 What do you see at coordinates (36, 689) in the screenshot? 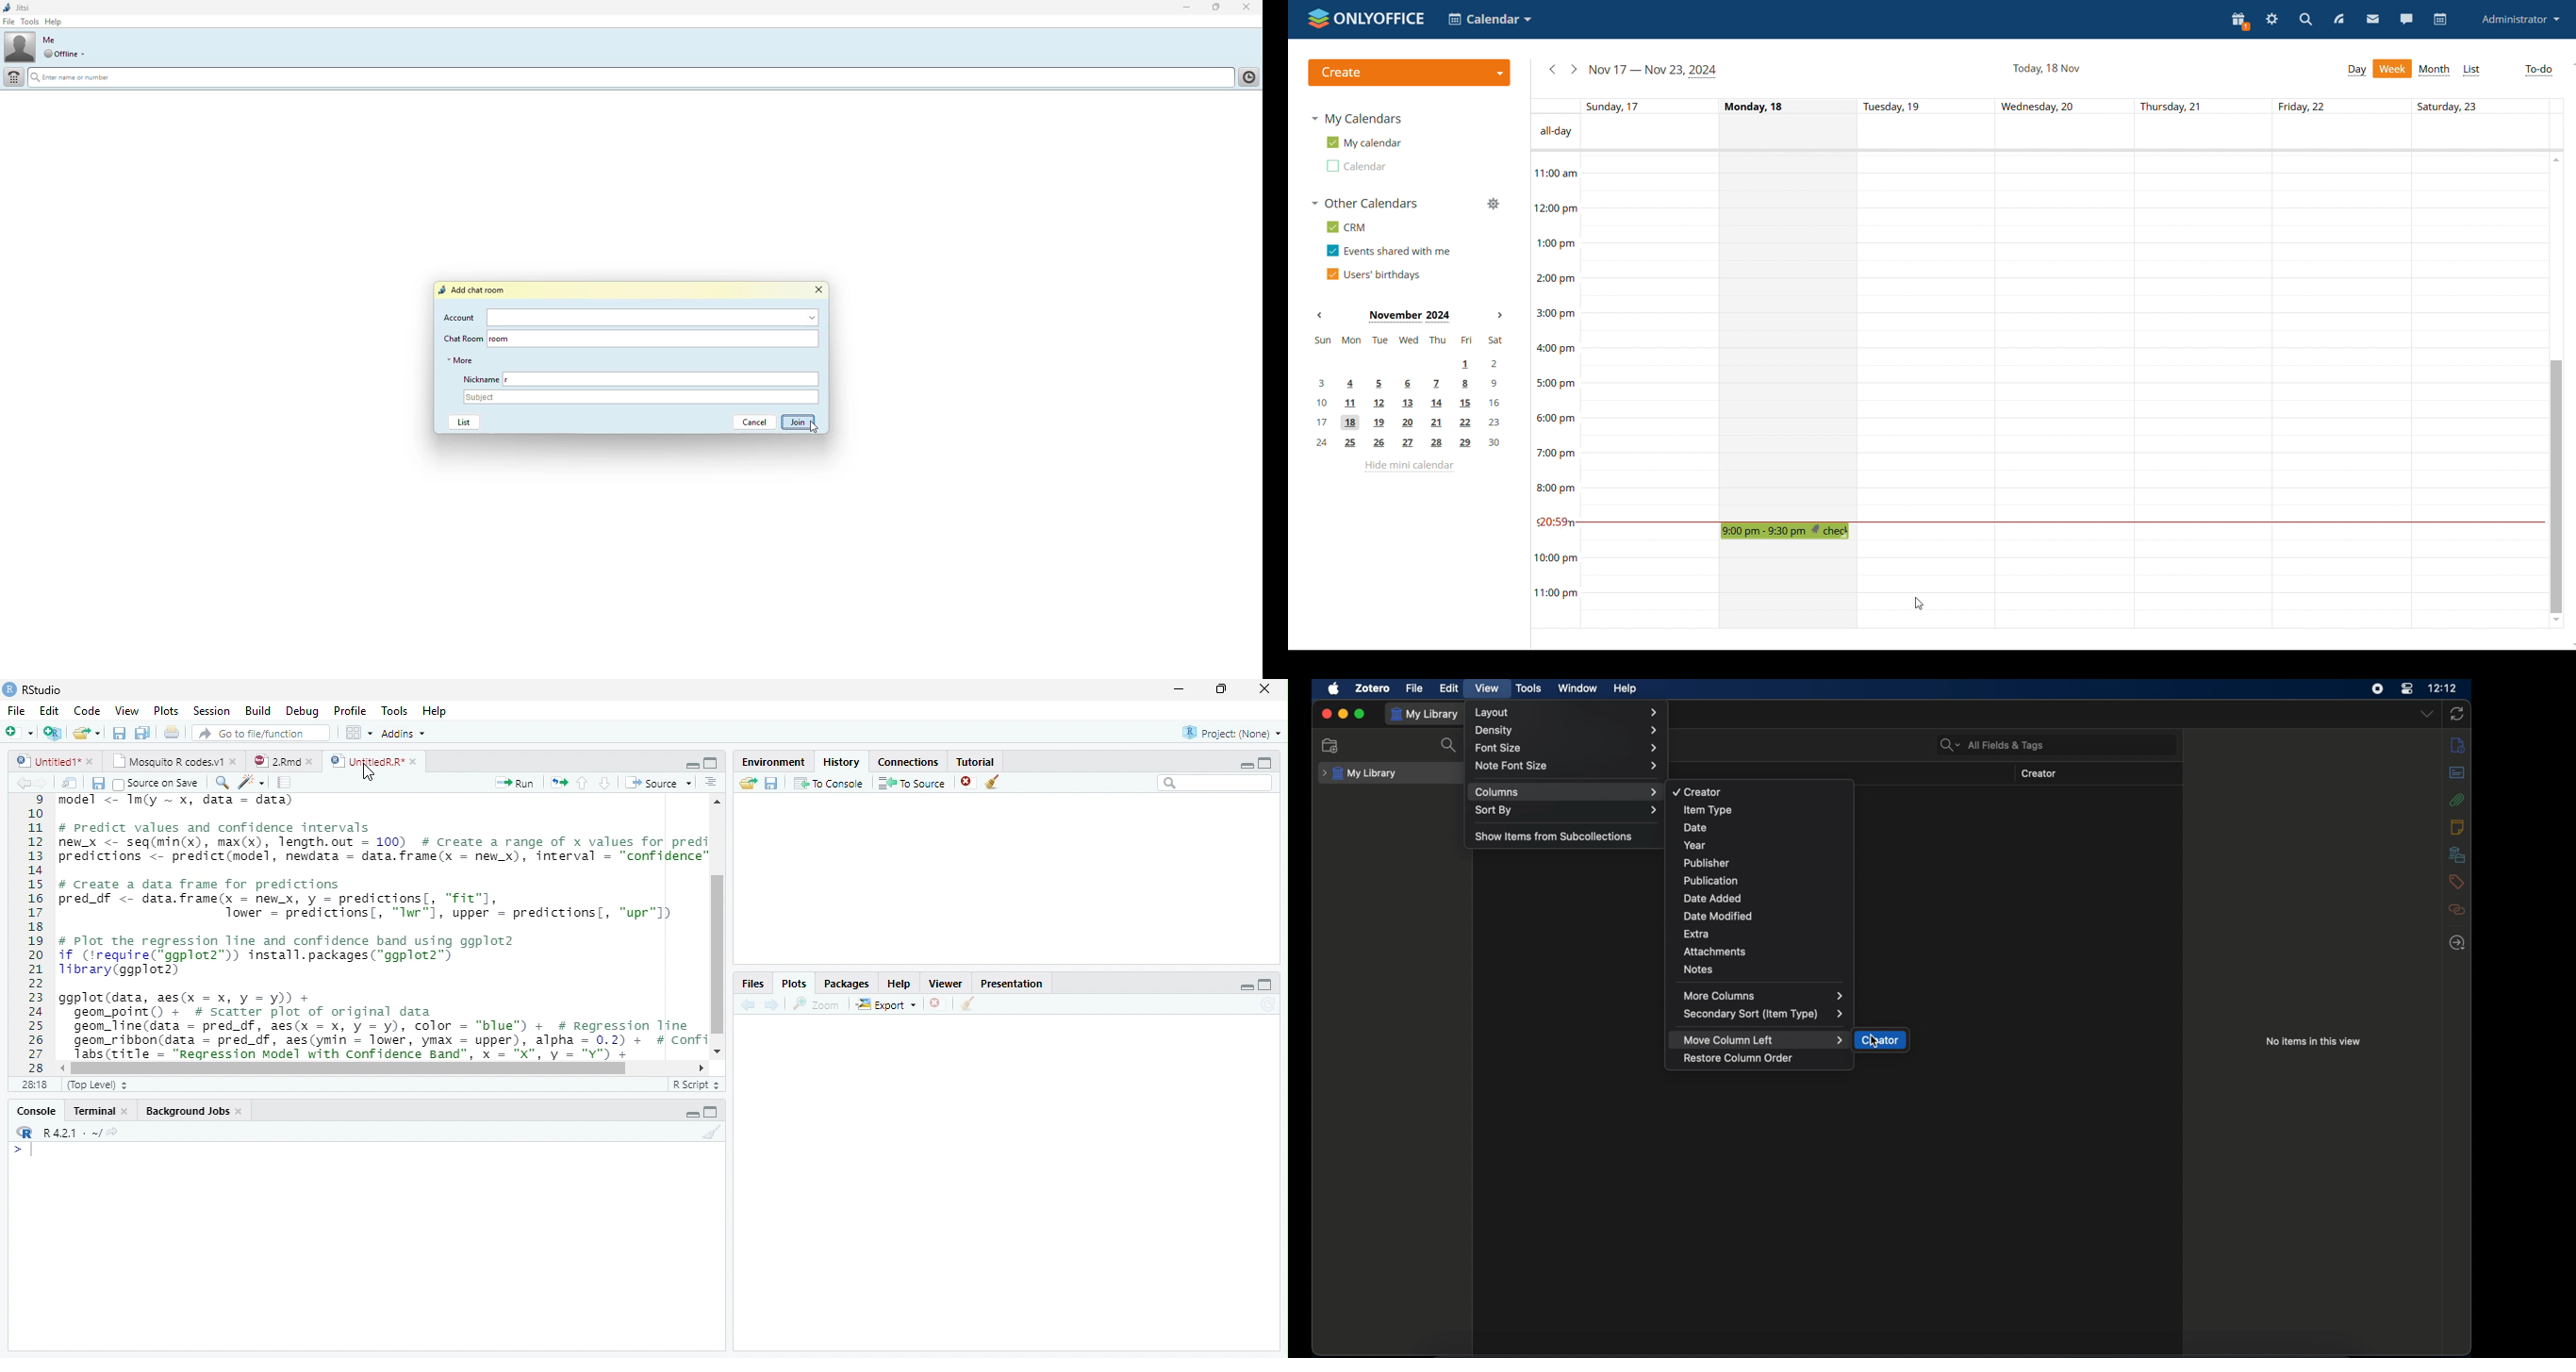
I see `R studio` at bounding box center [36, 689].